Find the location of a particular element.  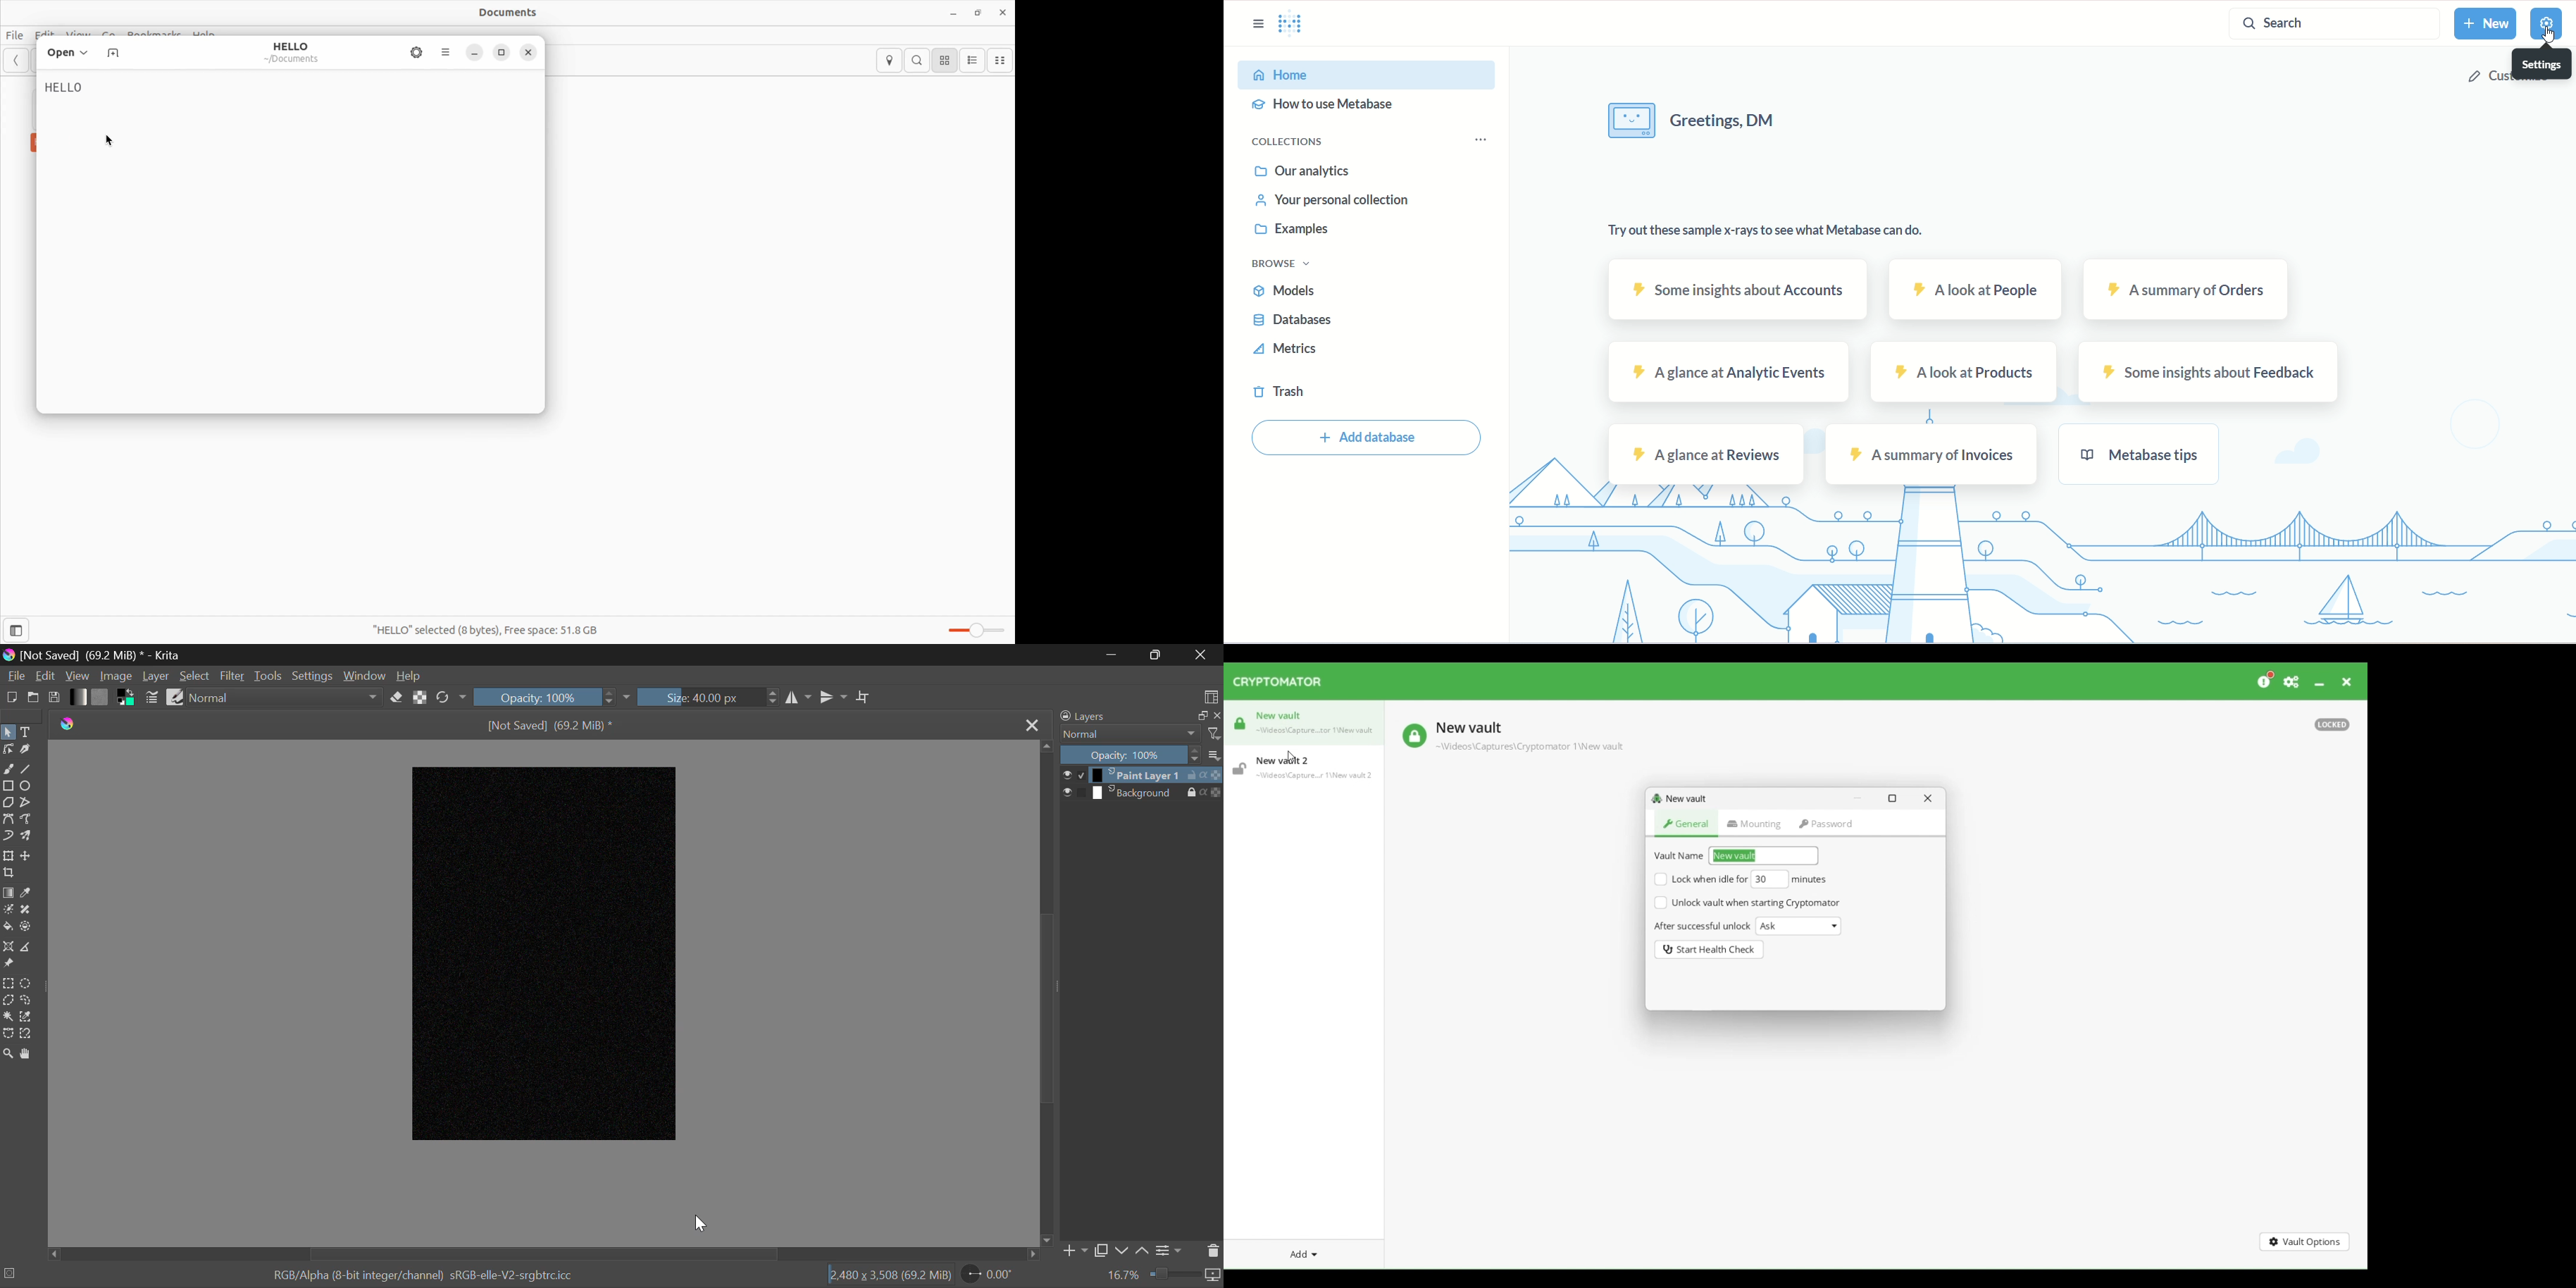

Minimize is located at coordinates (2319, 685).